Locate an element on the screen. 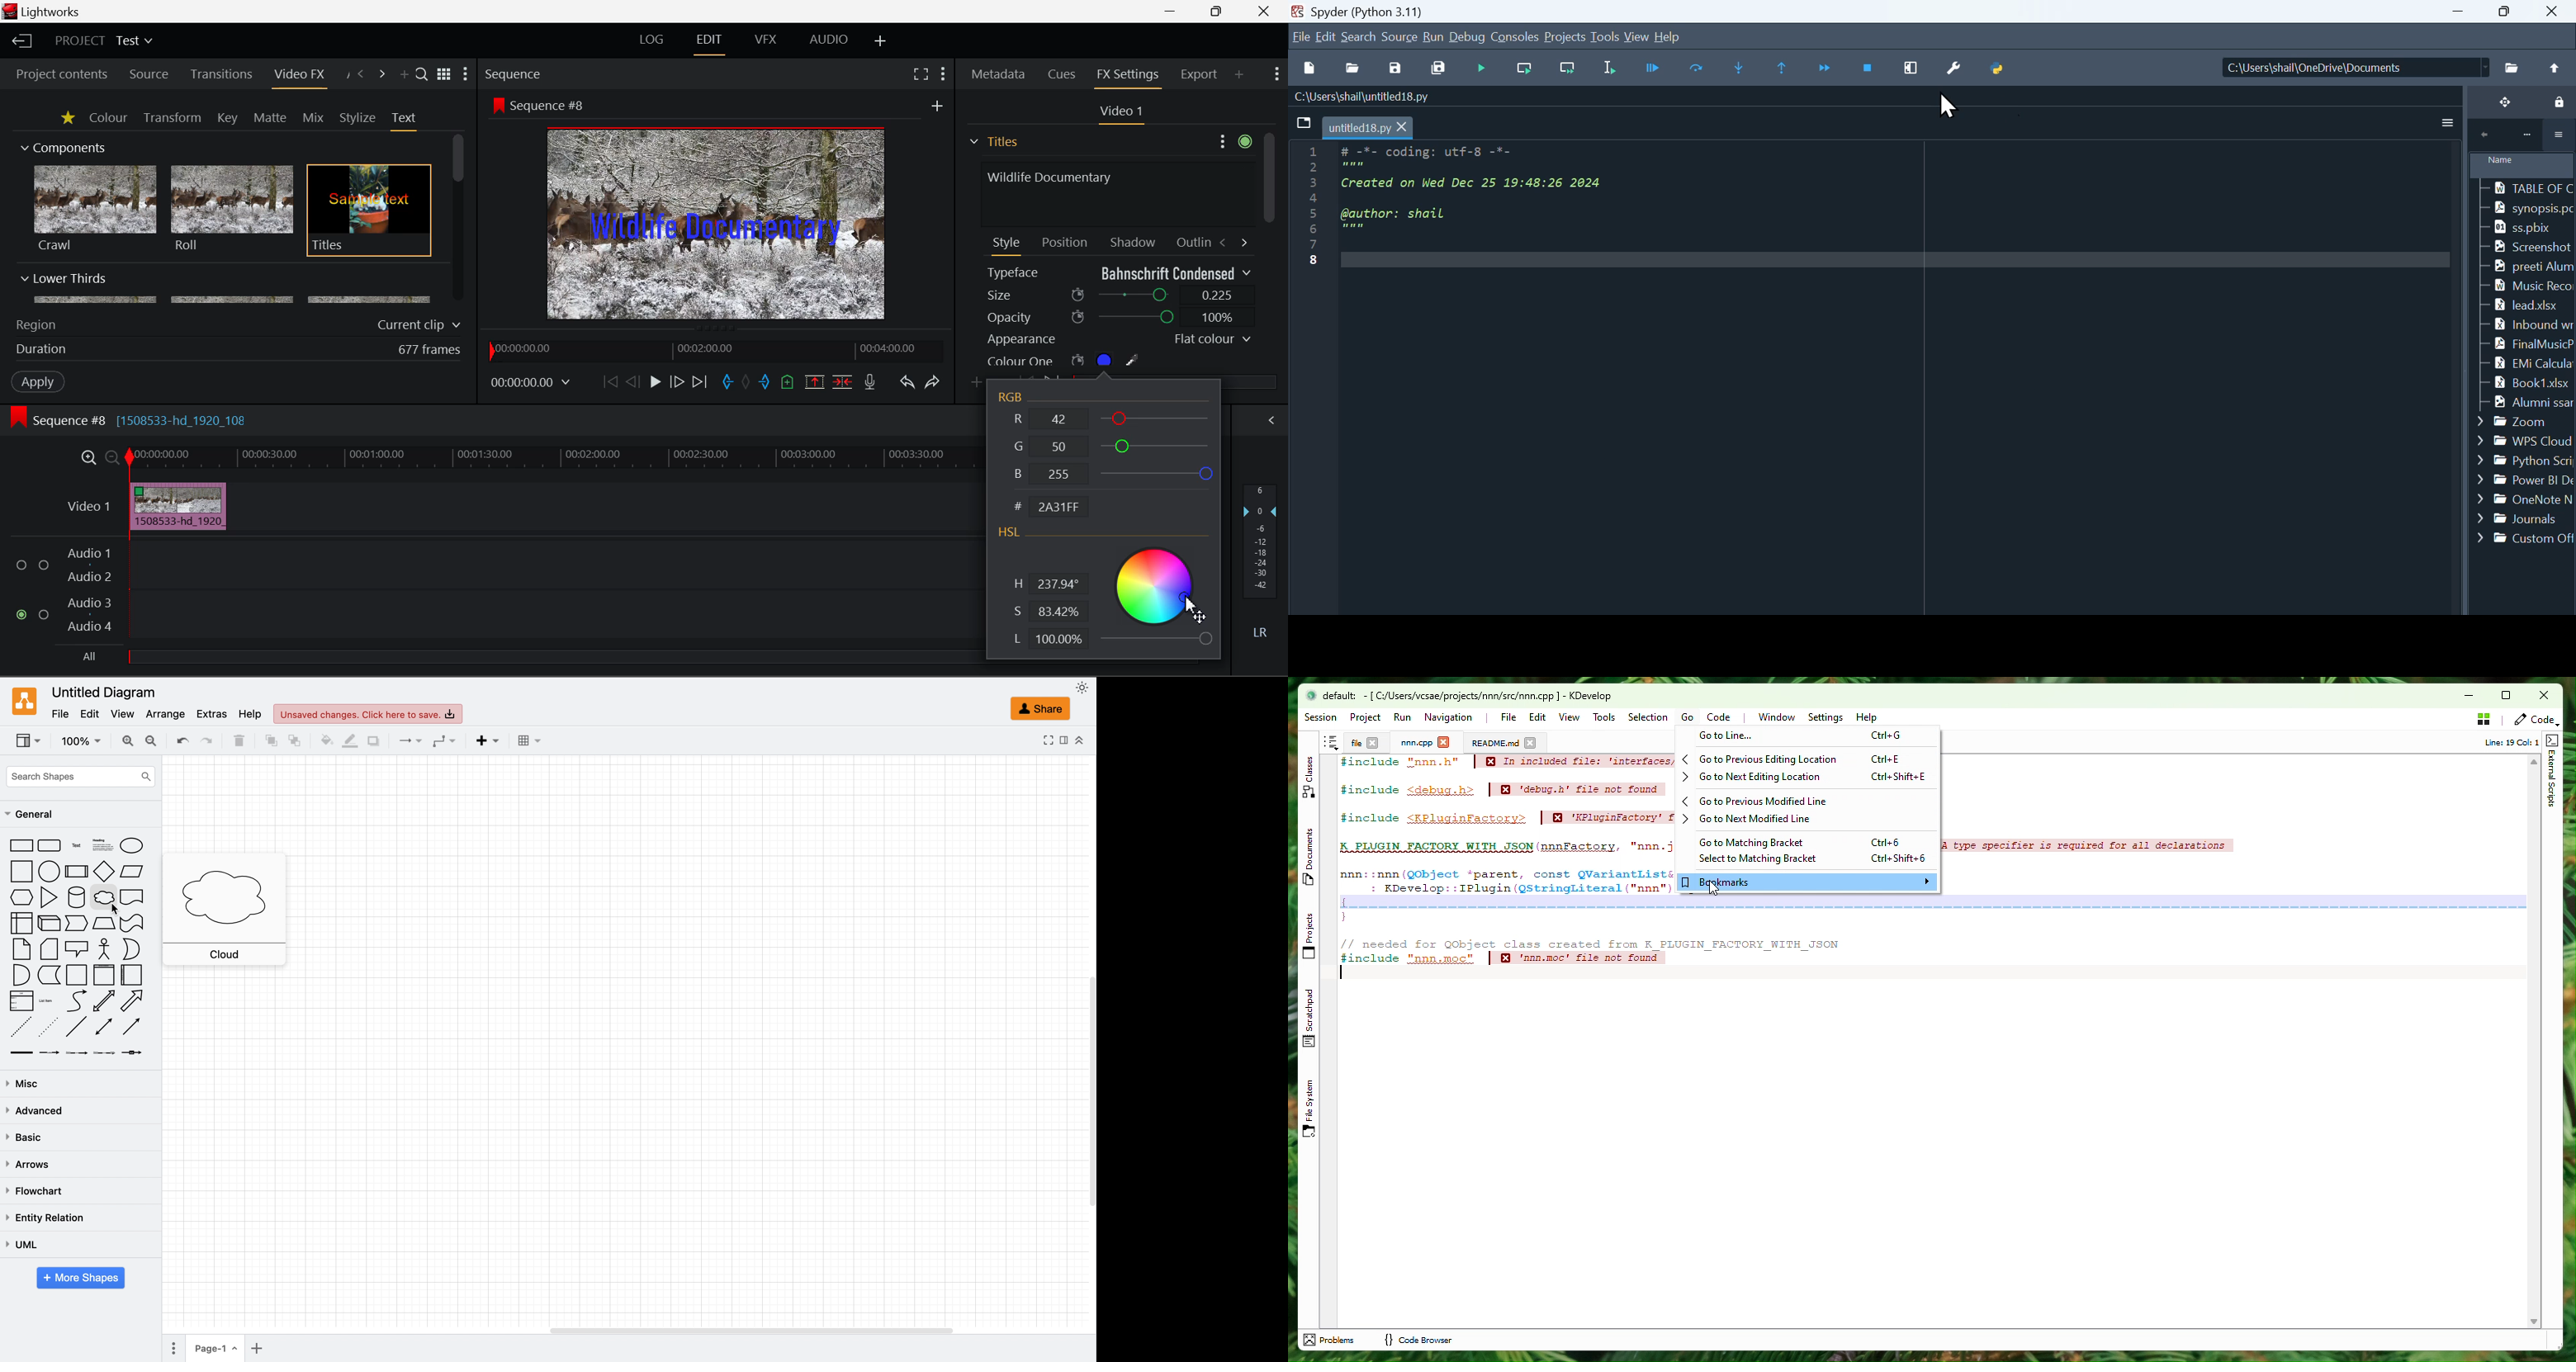 The width and height of the screenshot is (2576, 1372). Delete/Cut is located at coordinates (845, 382).